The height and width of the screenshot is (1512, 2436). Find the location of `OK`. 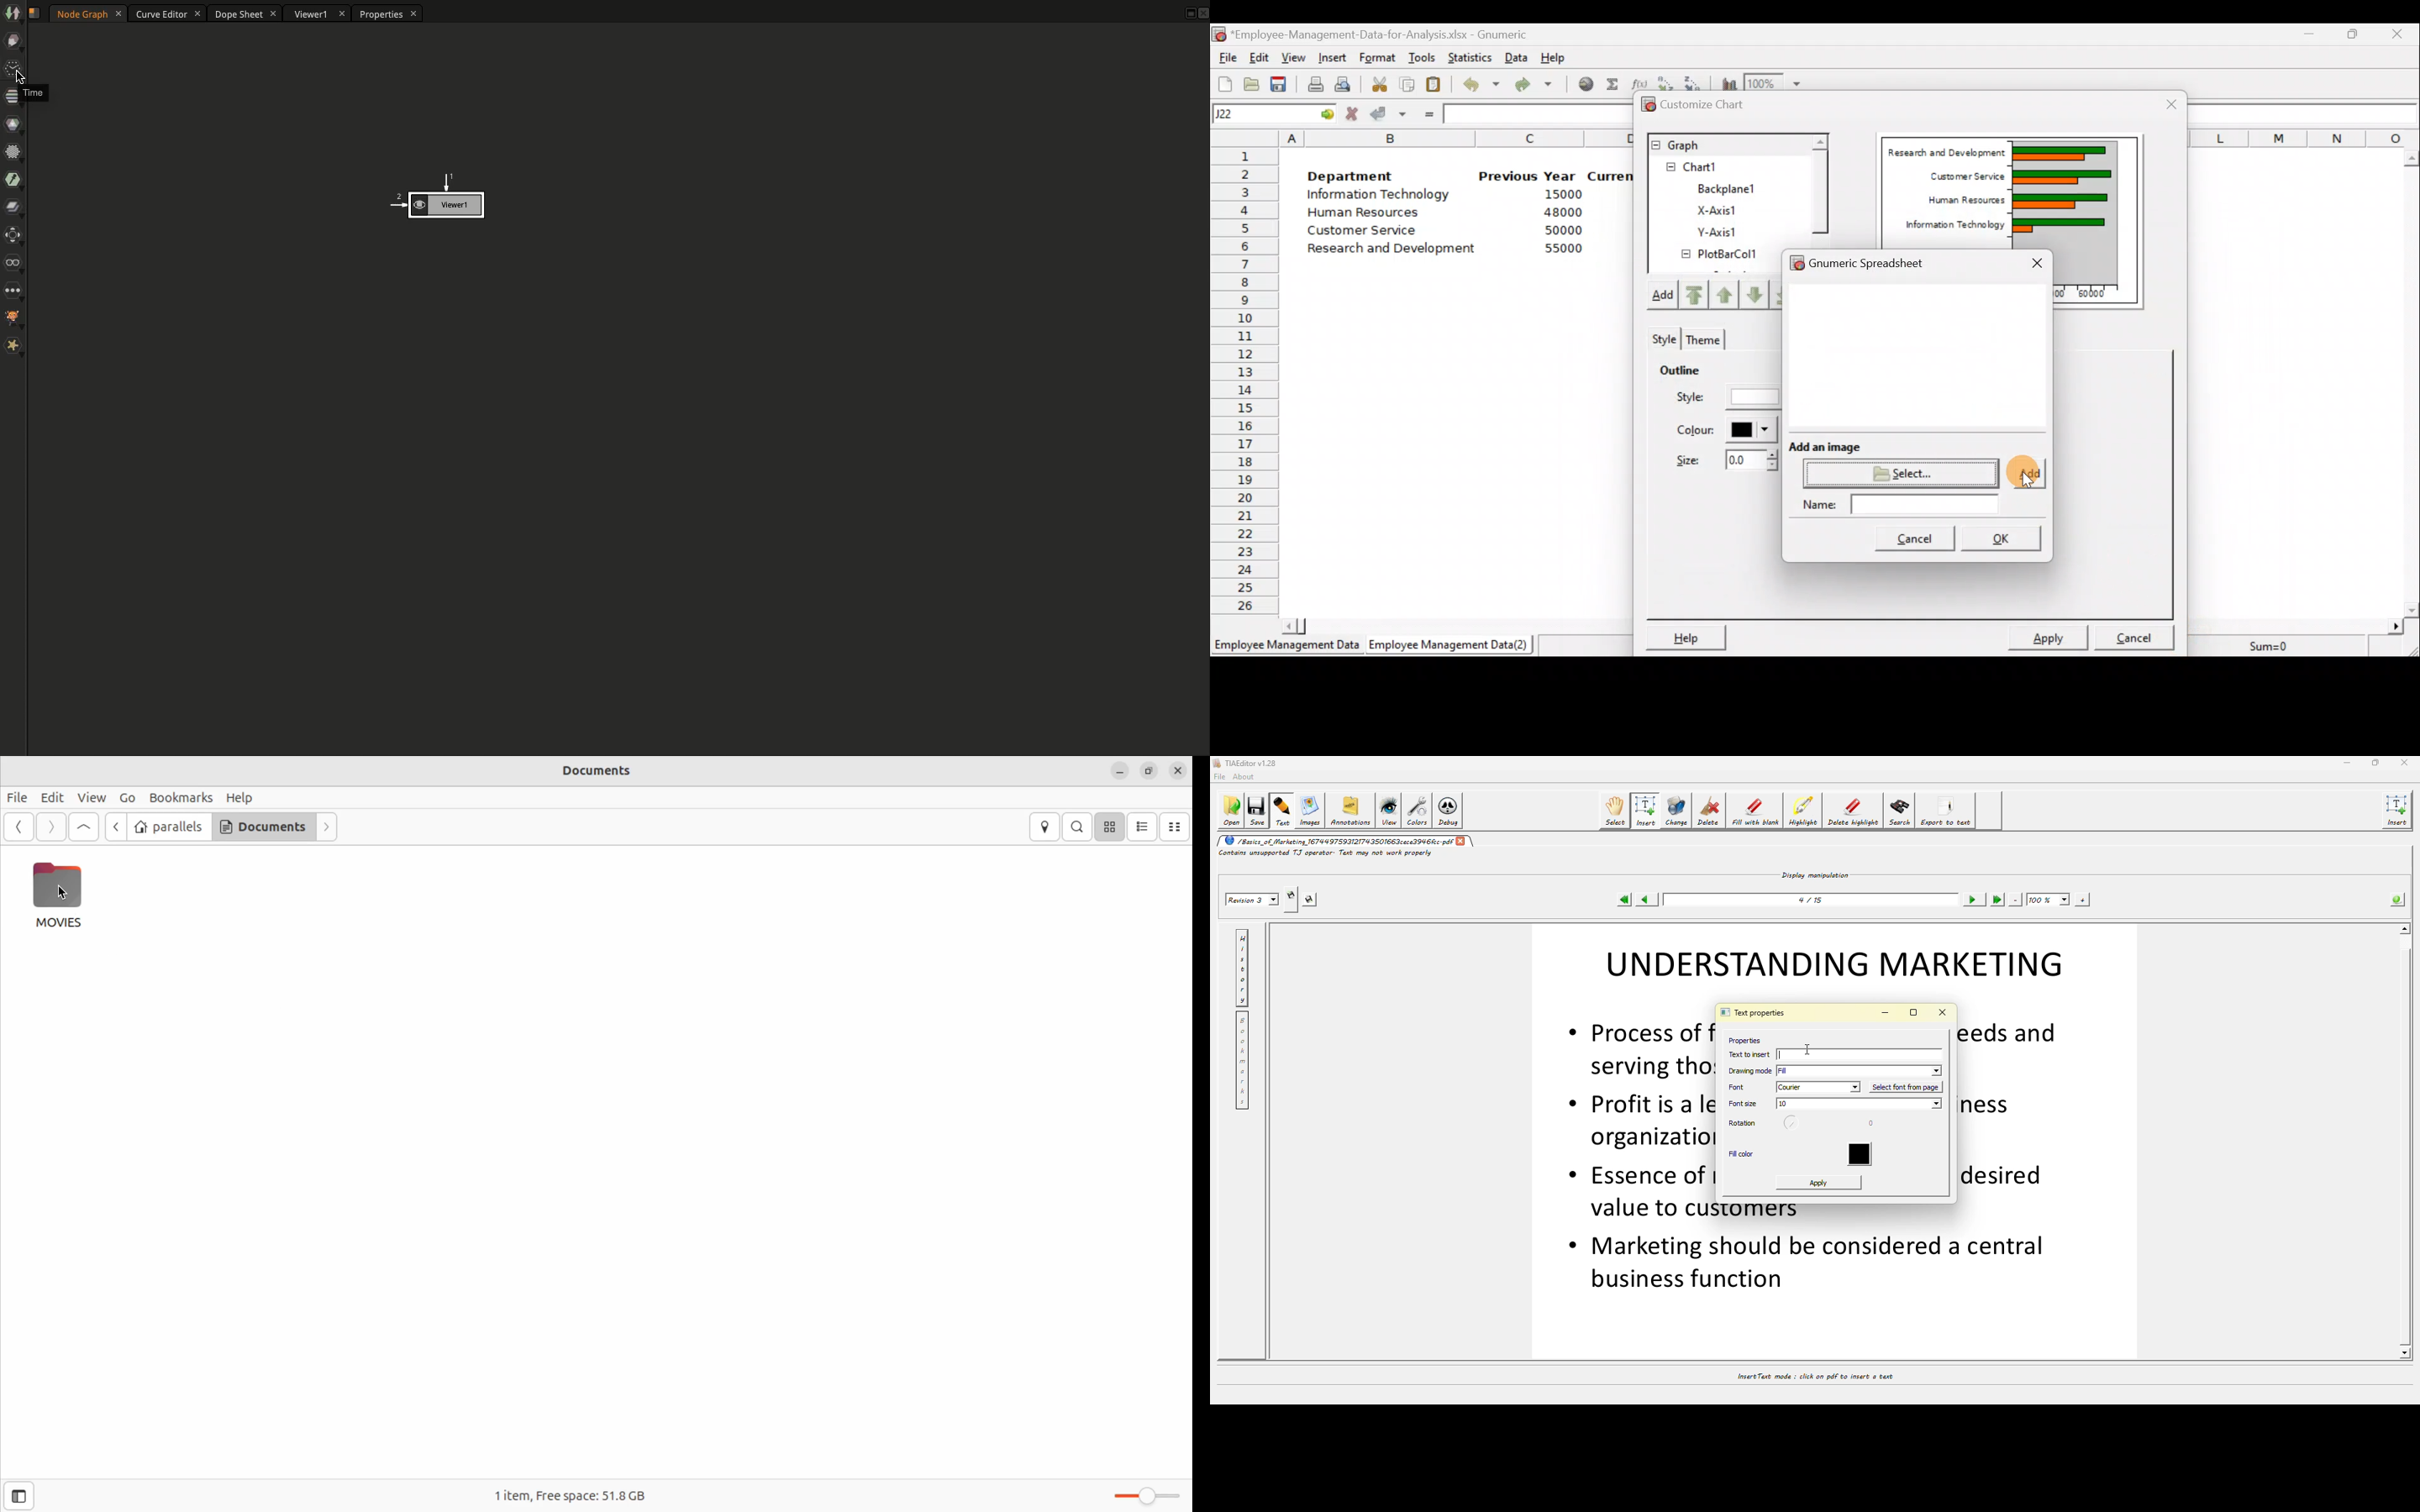

OK is located at coordinates (2002, 535).